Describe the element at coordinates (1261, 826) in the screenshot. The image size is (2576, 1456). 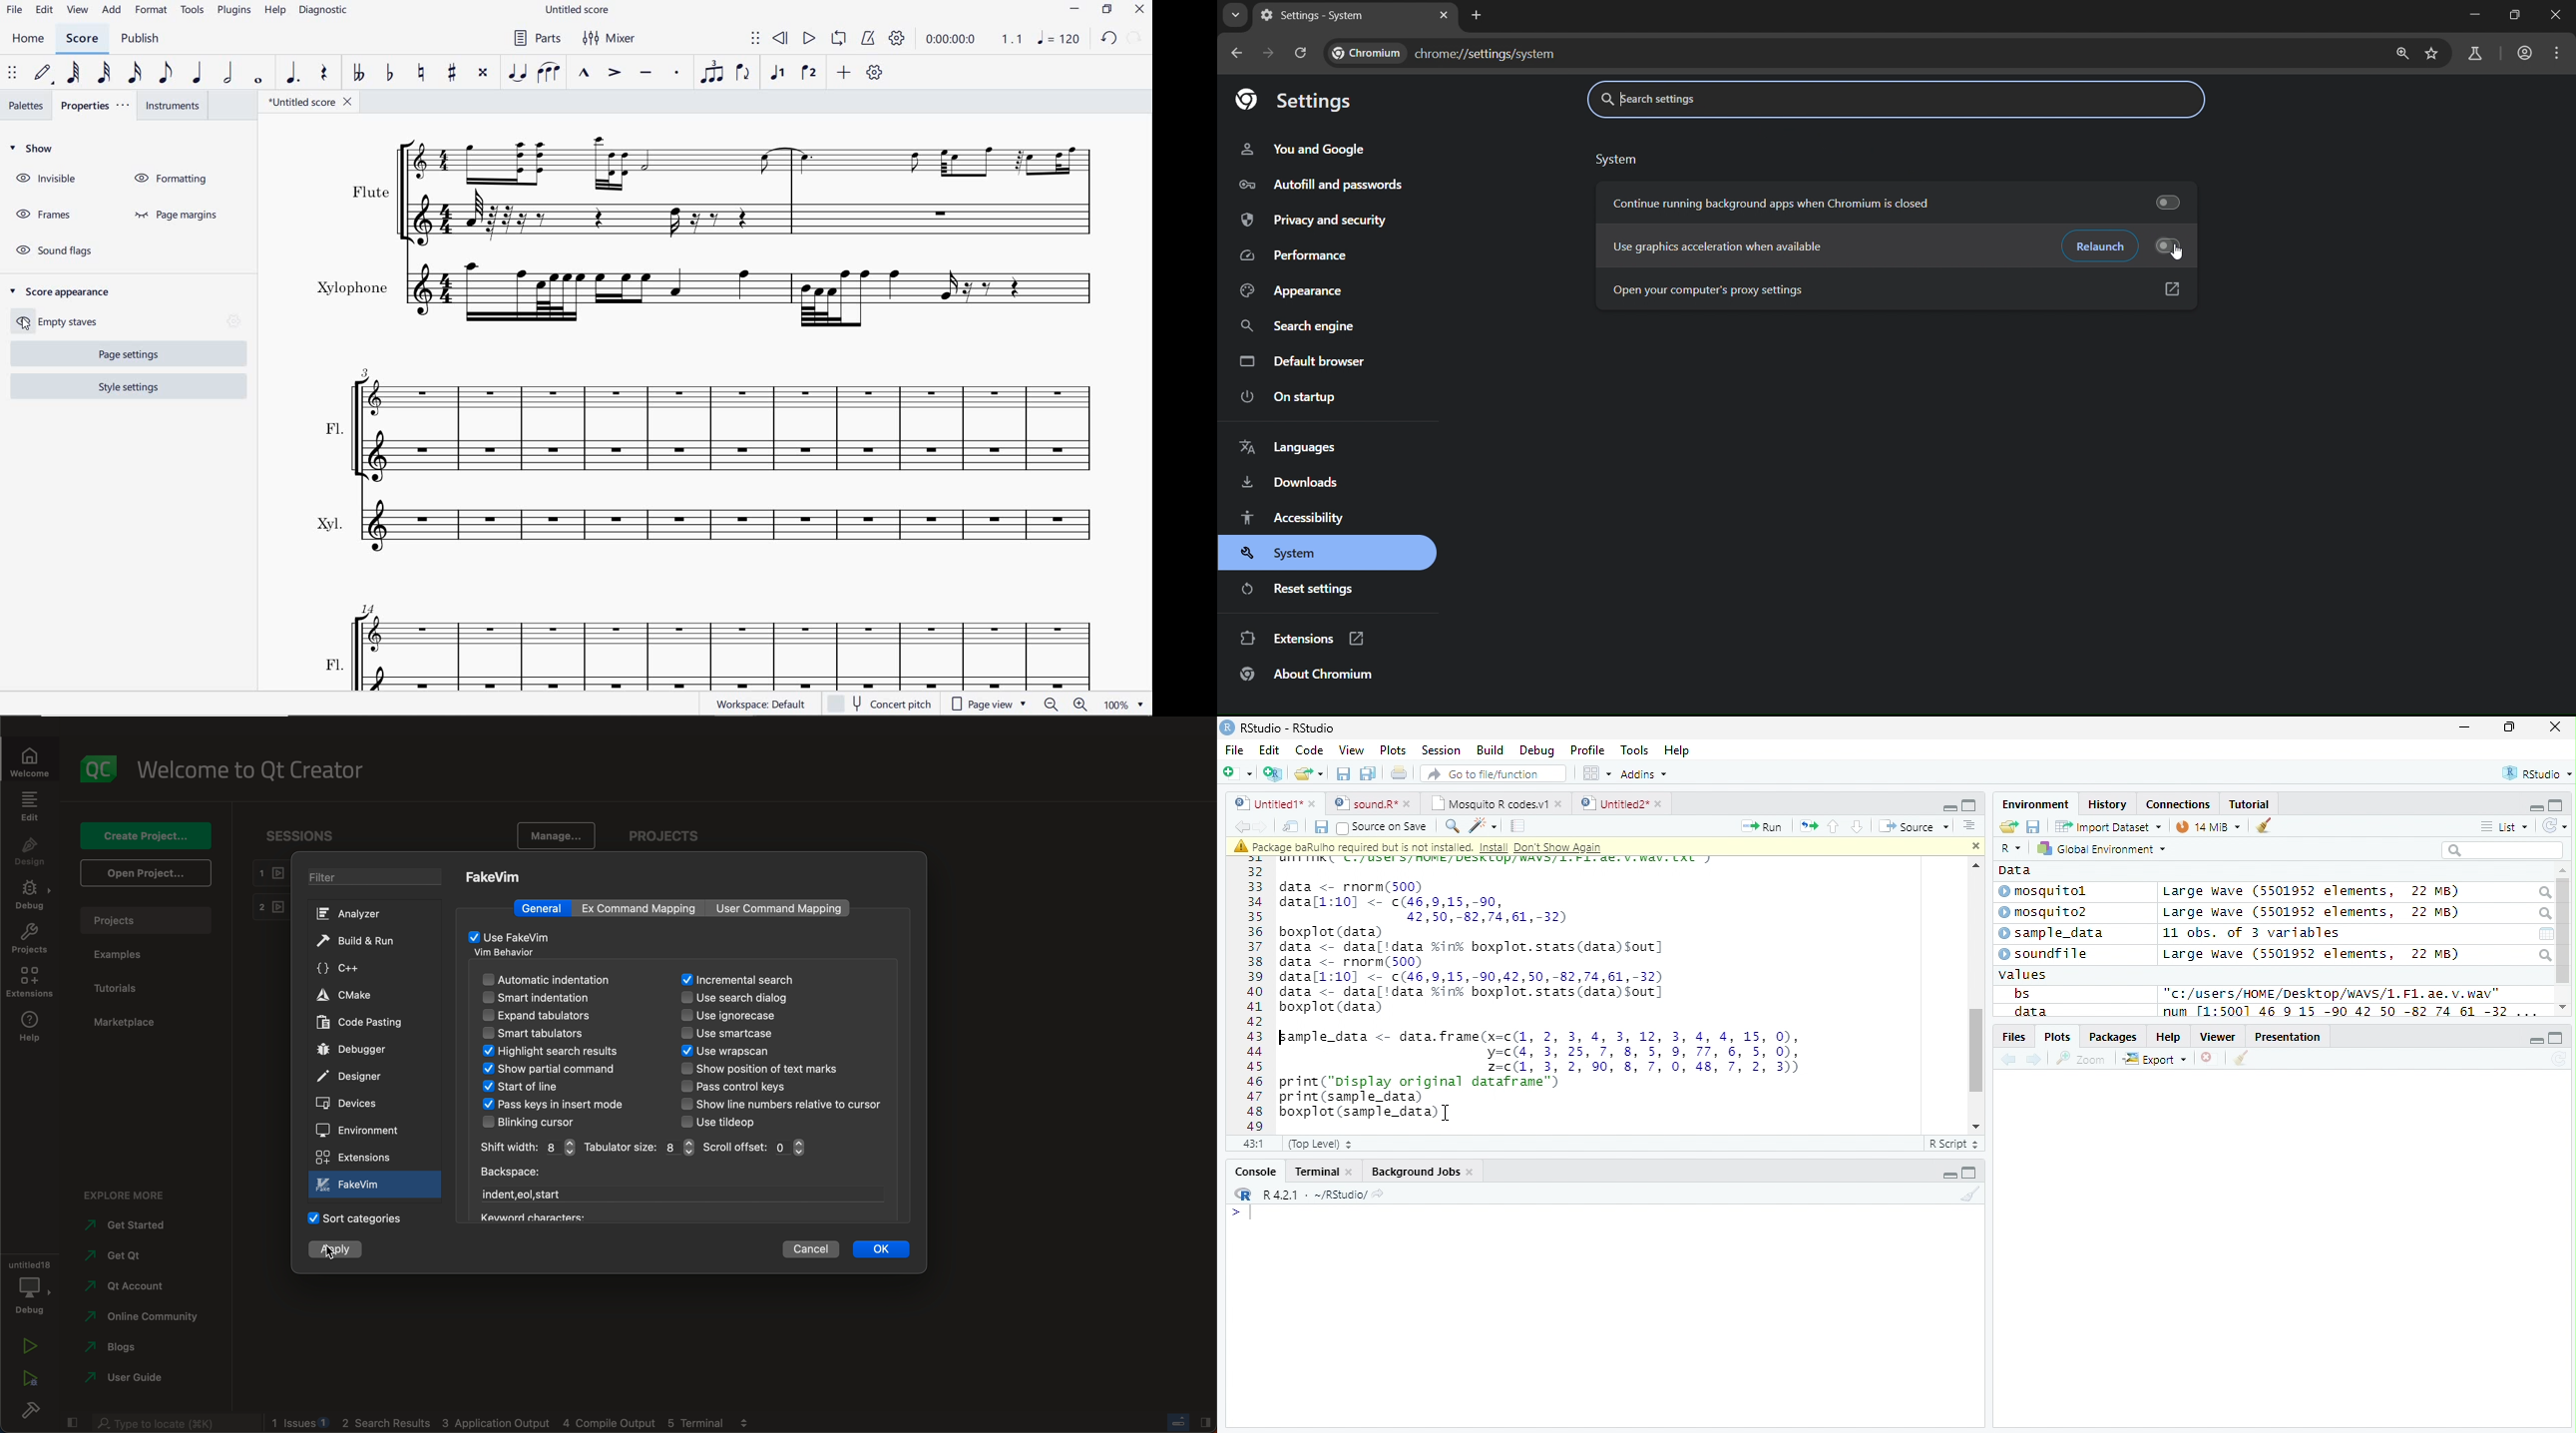
I see `Go forward` at that location.